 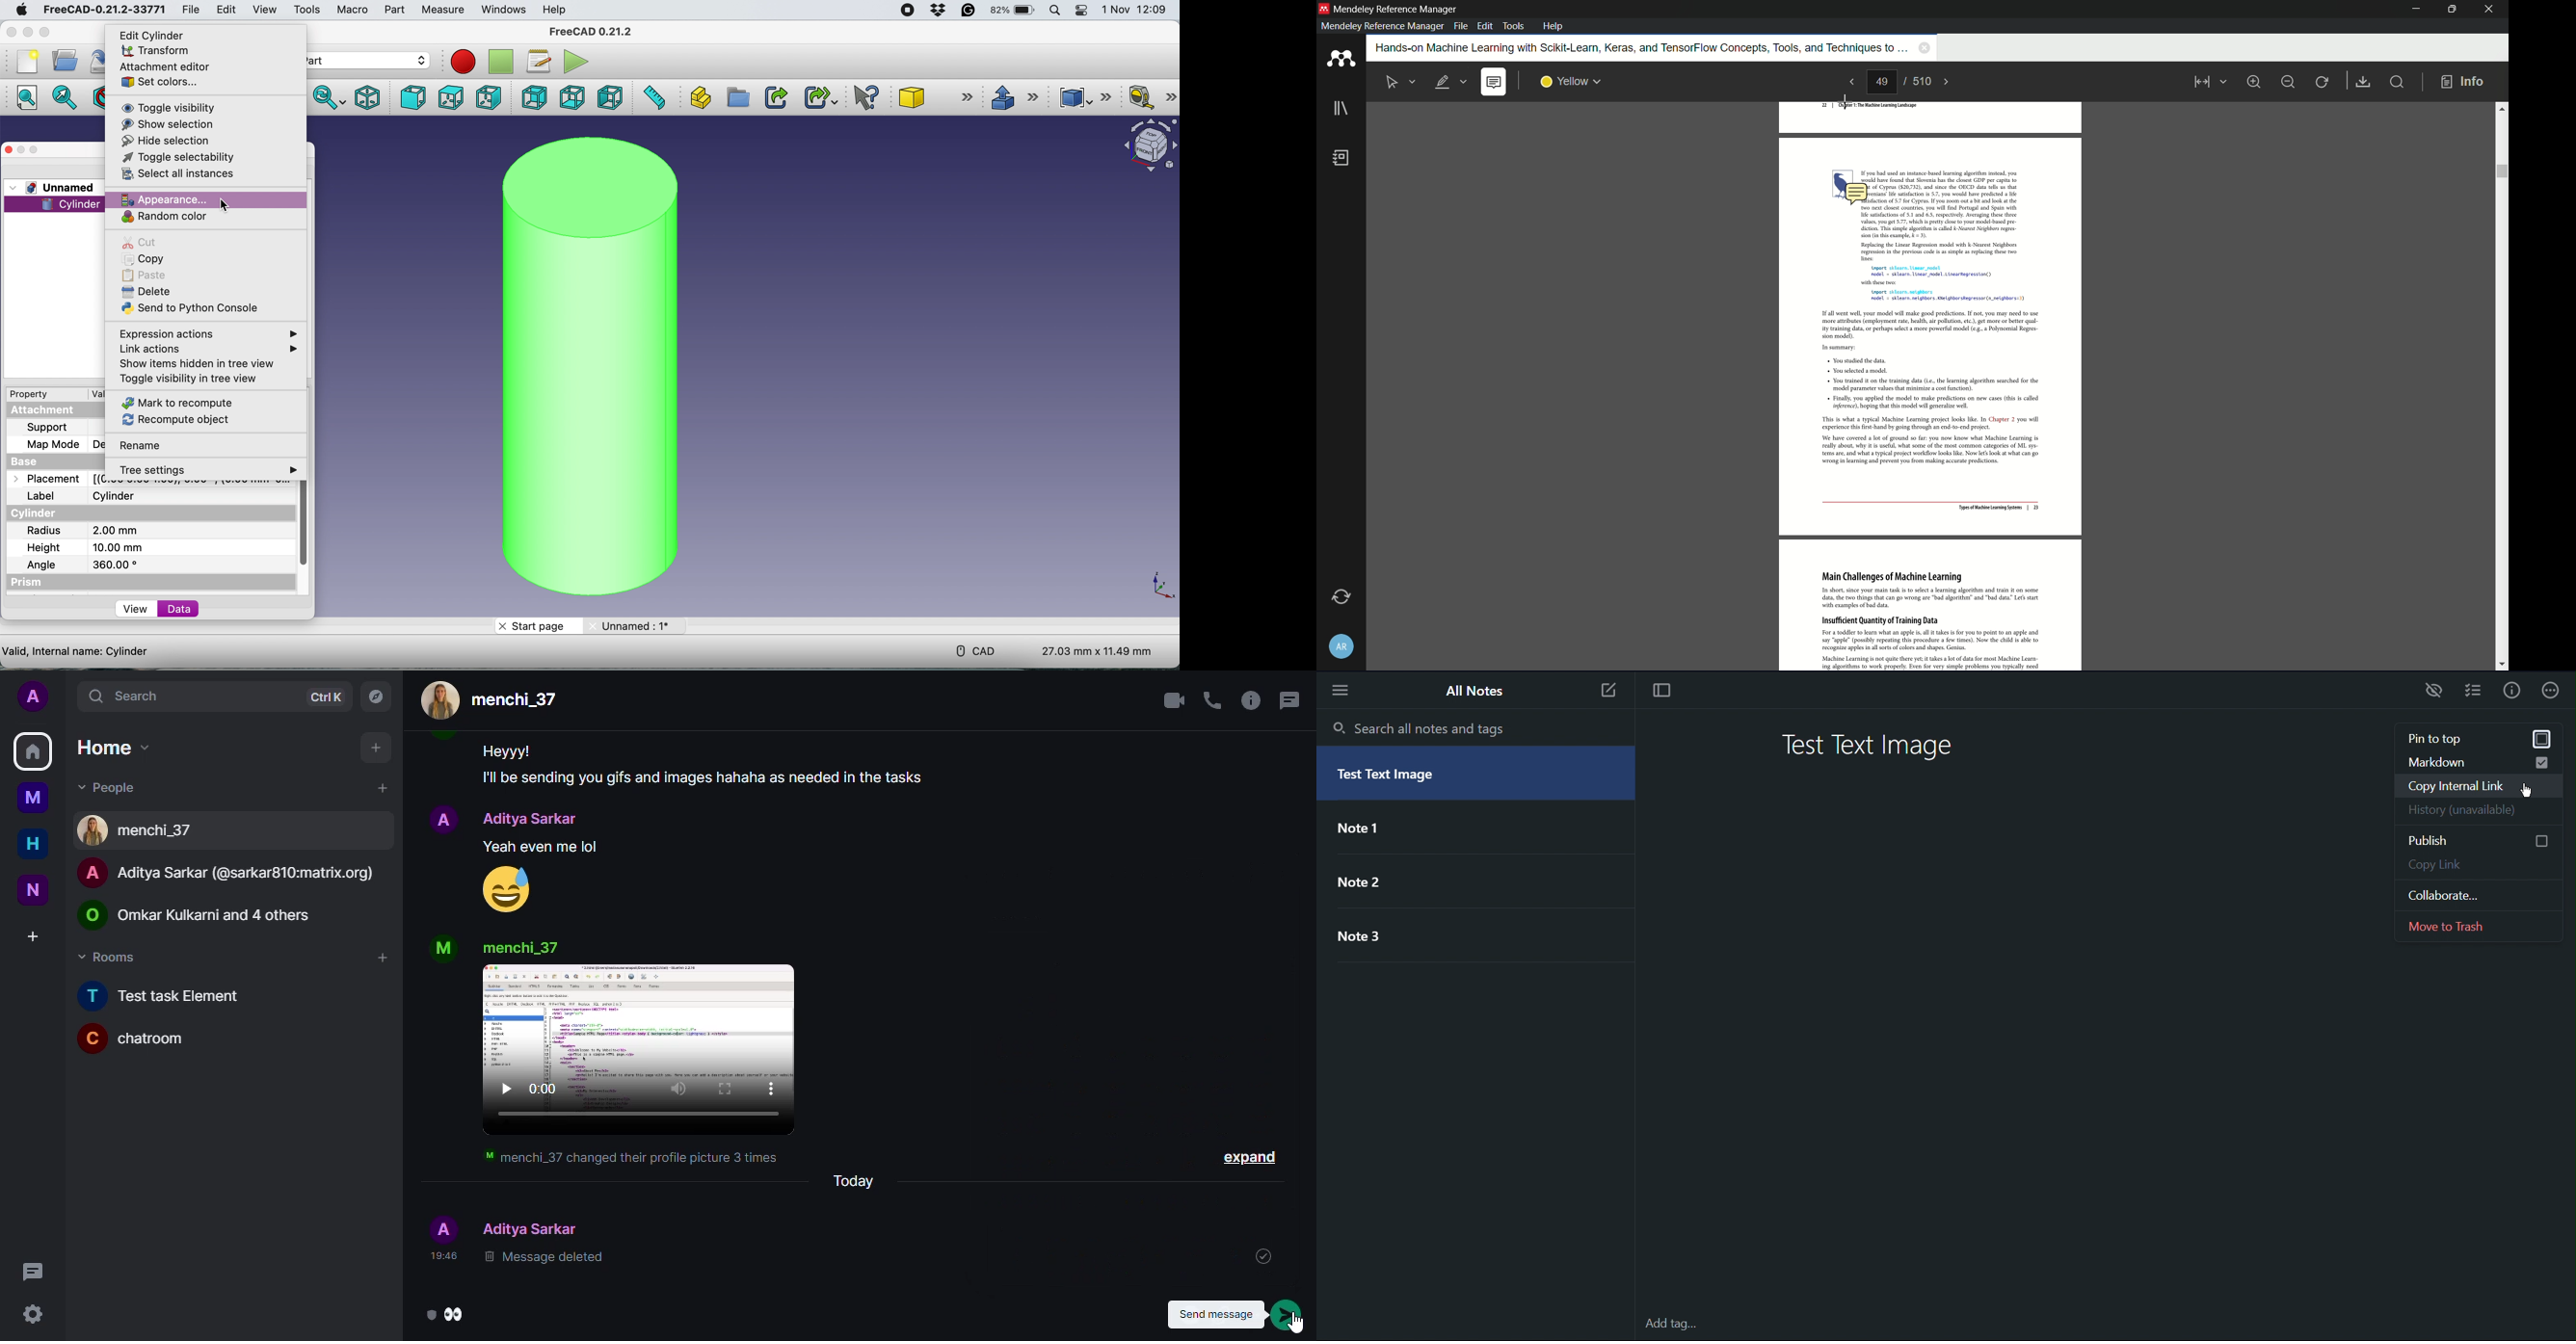 I want to click on height, so click(x=83, y=549).